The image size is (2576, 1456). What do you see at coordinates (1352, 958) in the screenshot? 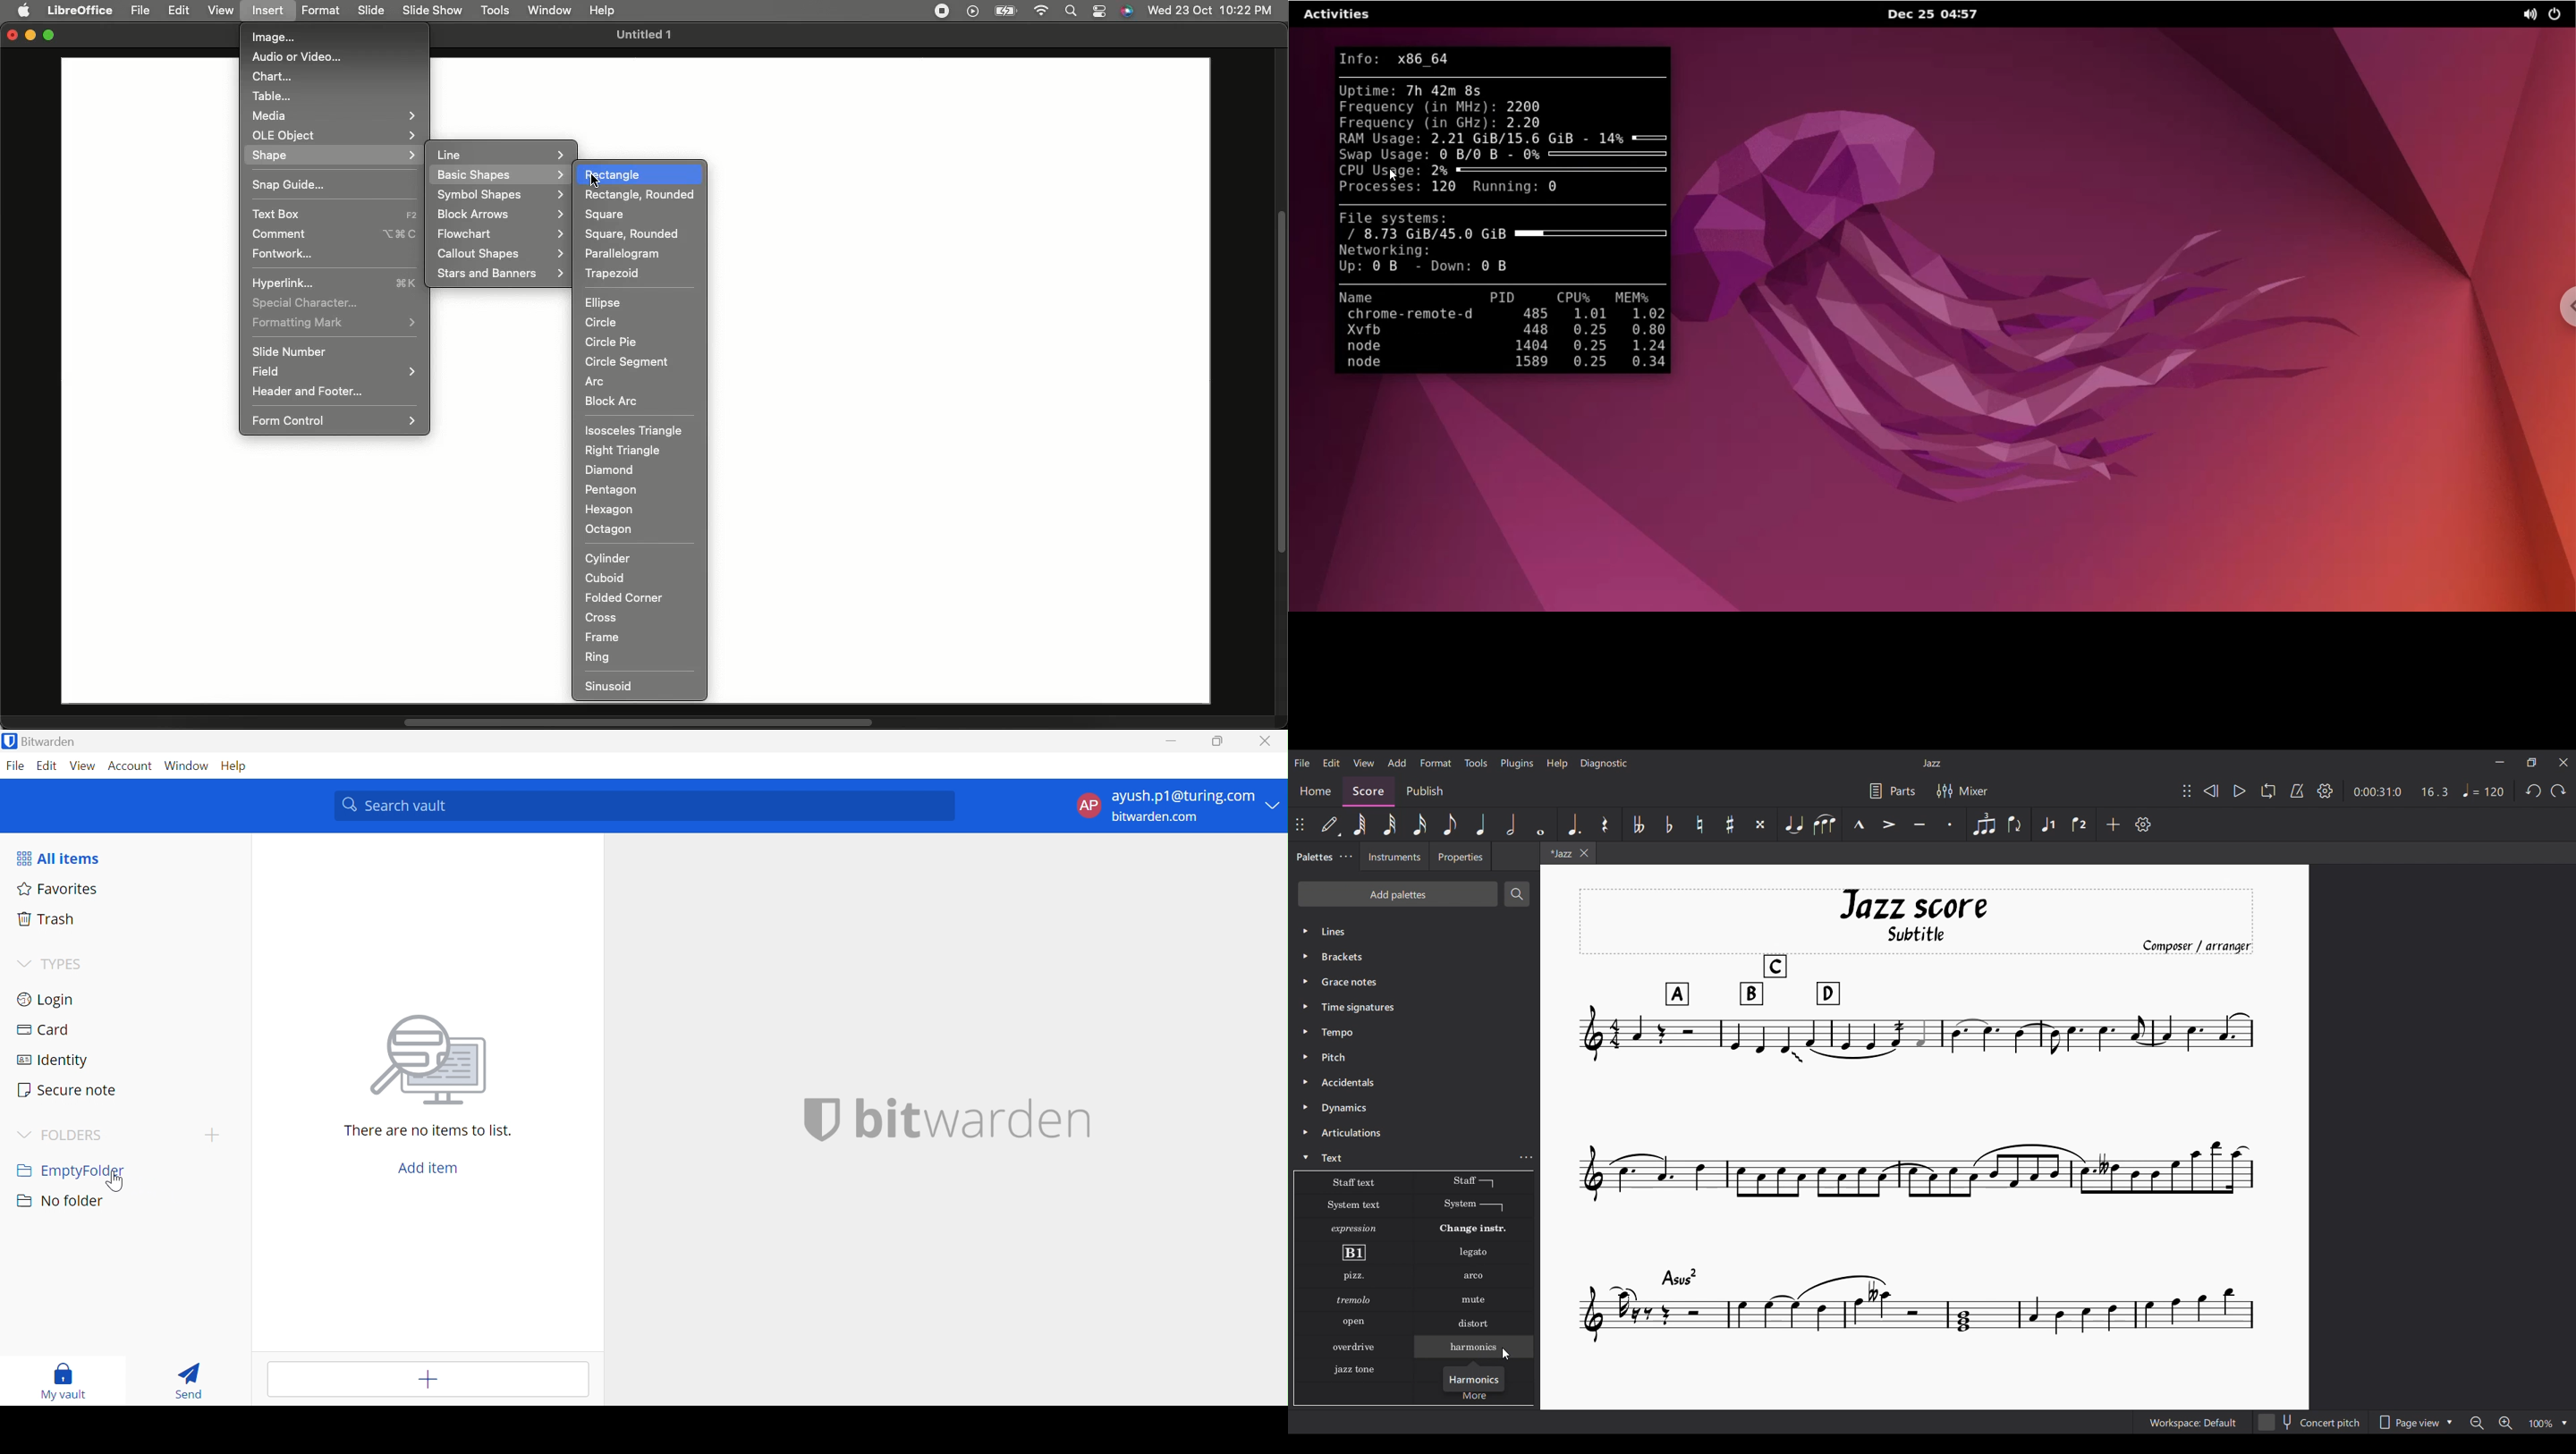
I see `Bracket` at bounding box center [1352, 958].